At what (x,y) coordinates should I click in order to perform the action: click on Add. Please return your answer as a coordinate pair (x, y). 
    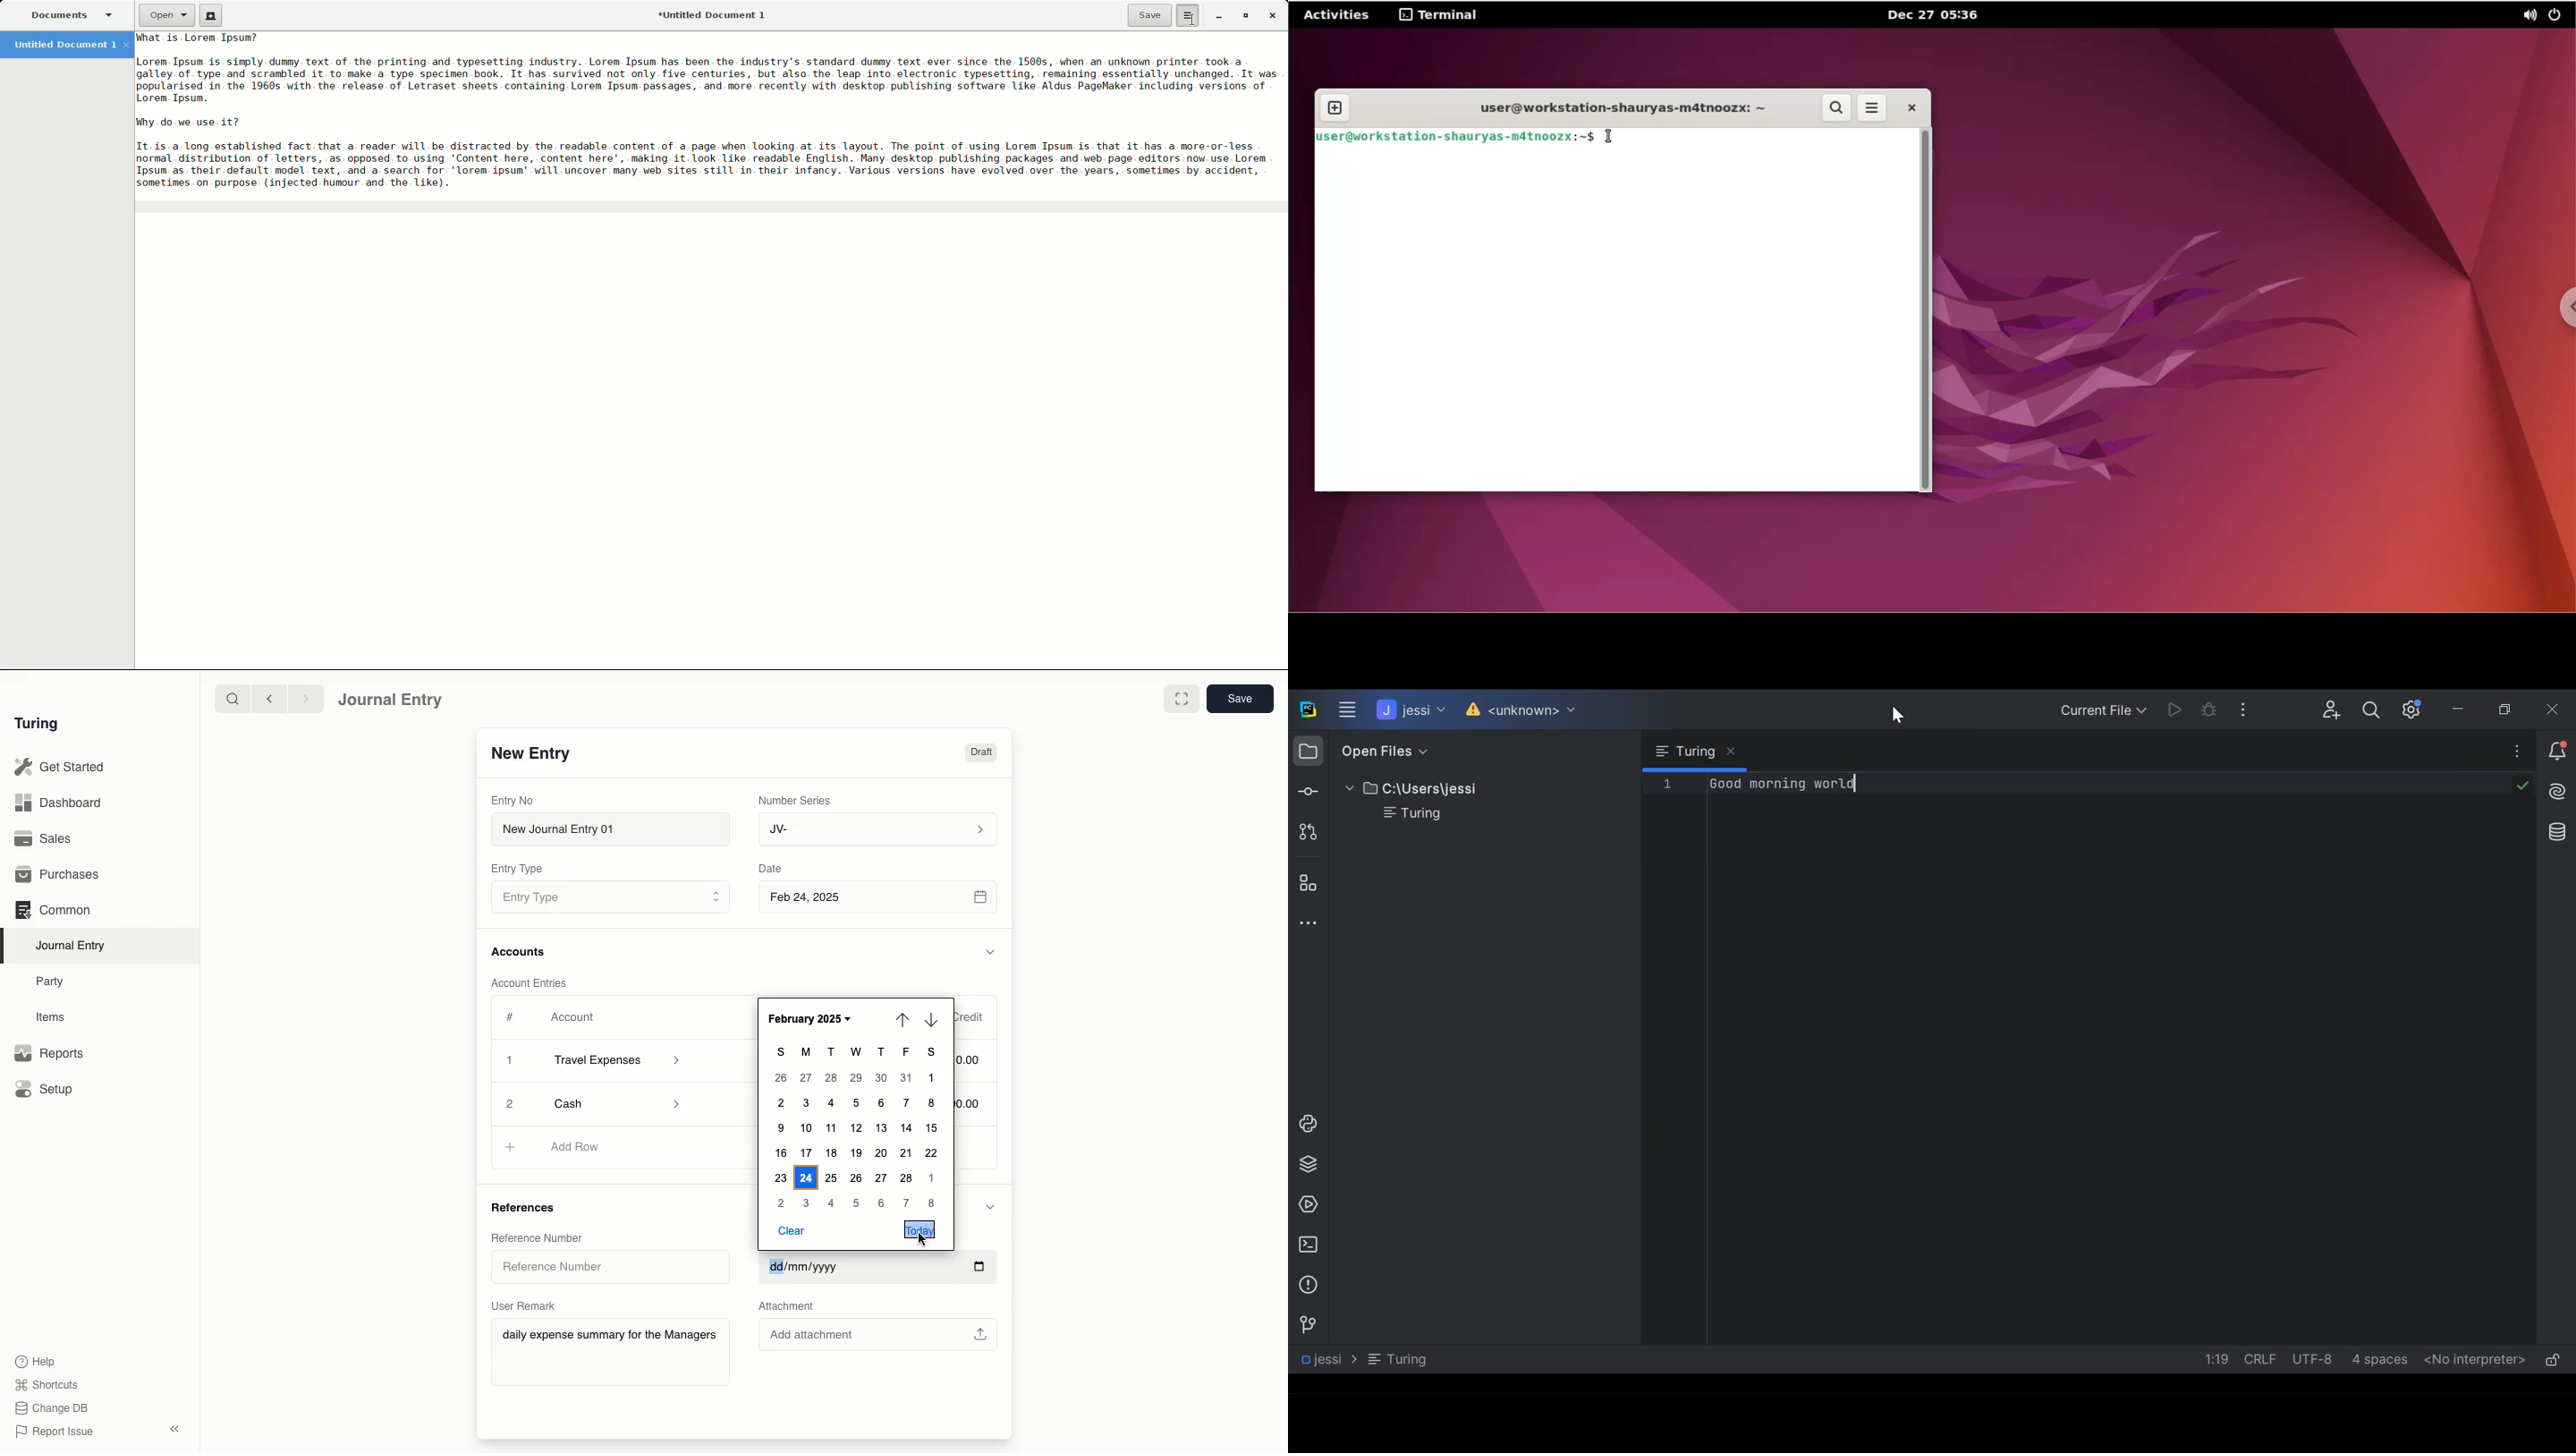
    Looking at the image, I should click on (509, 1101).